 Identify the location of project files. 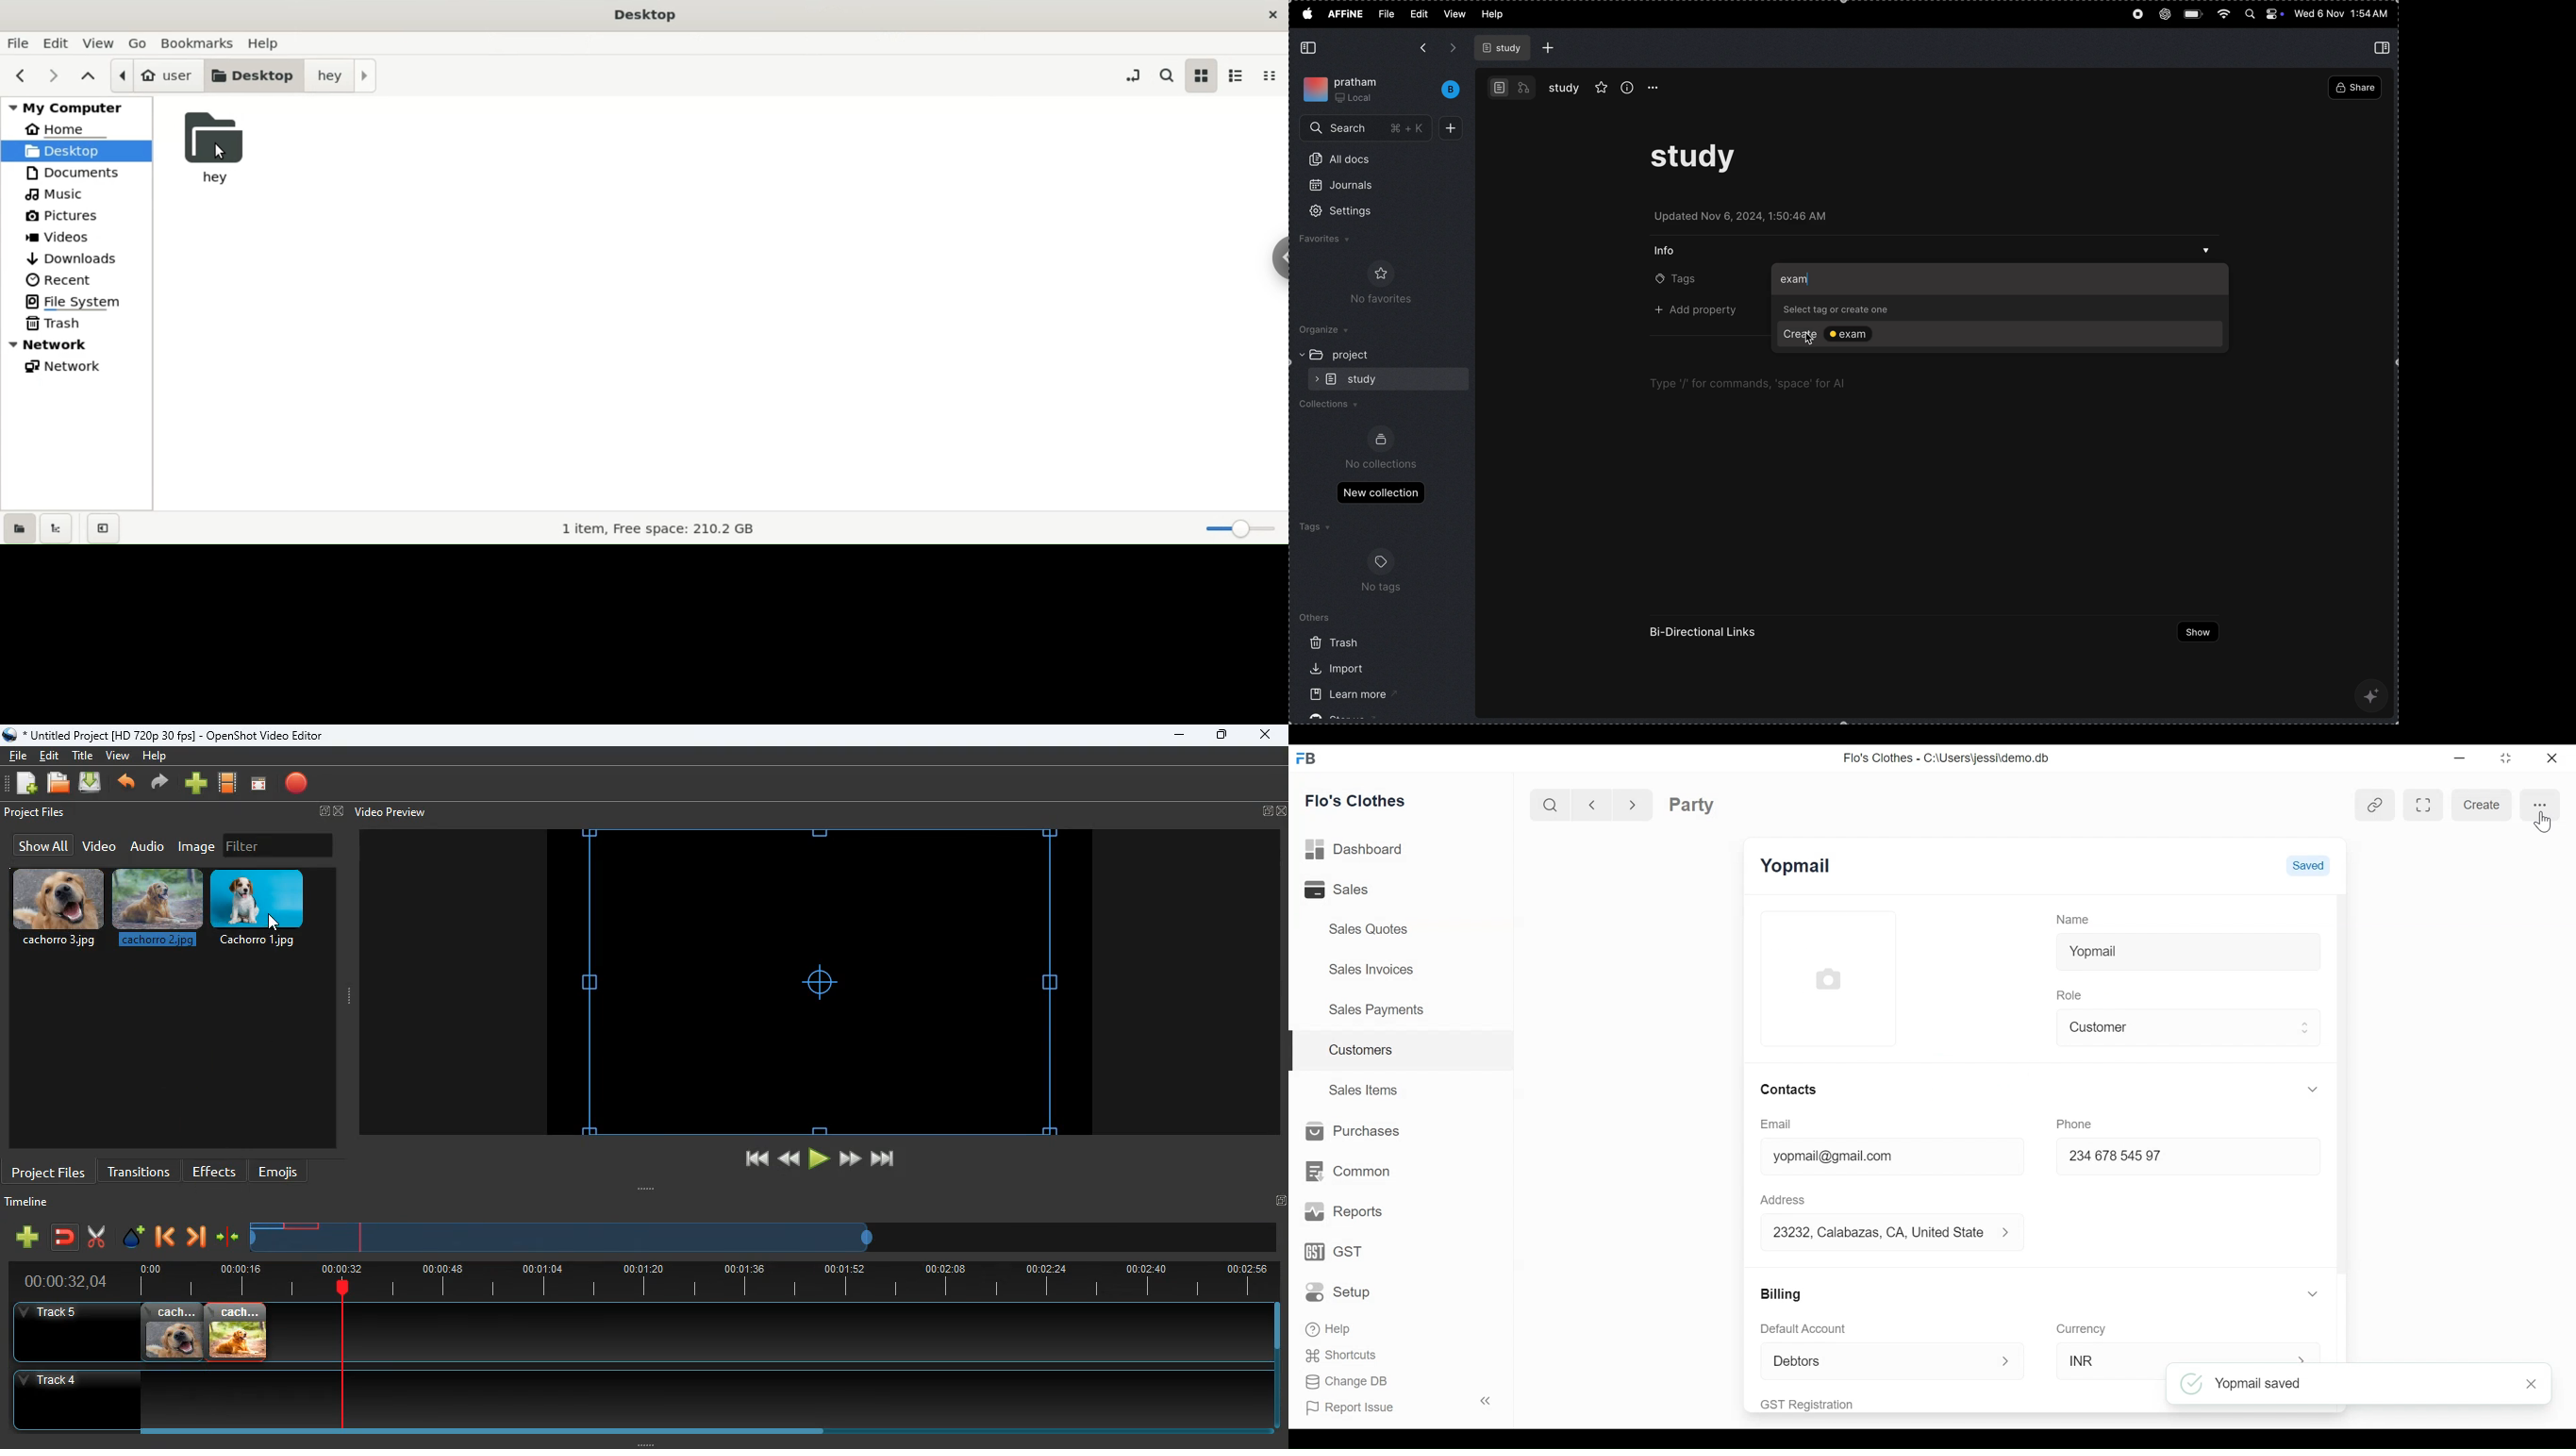
(49, 1171).